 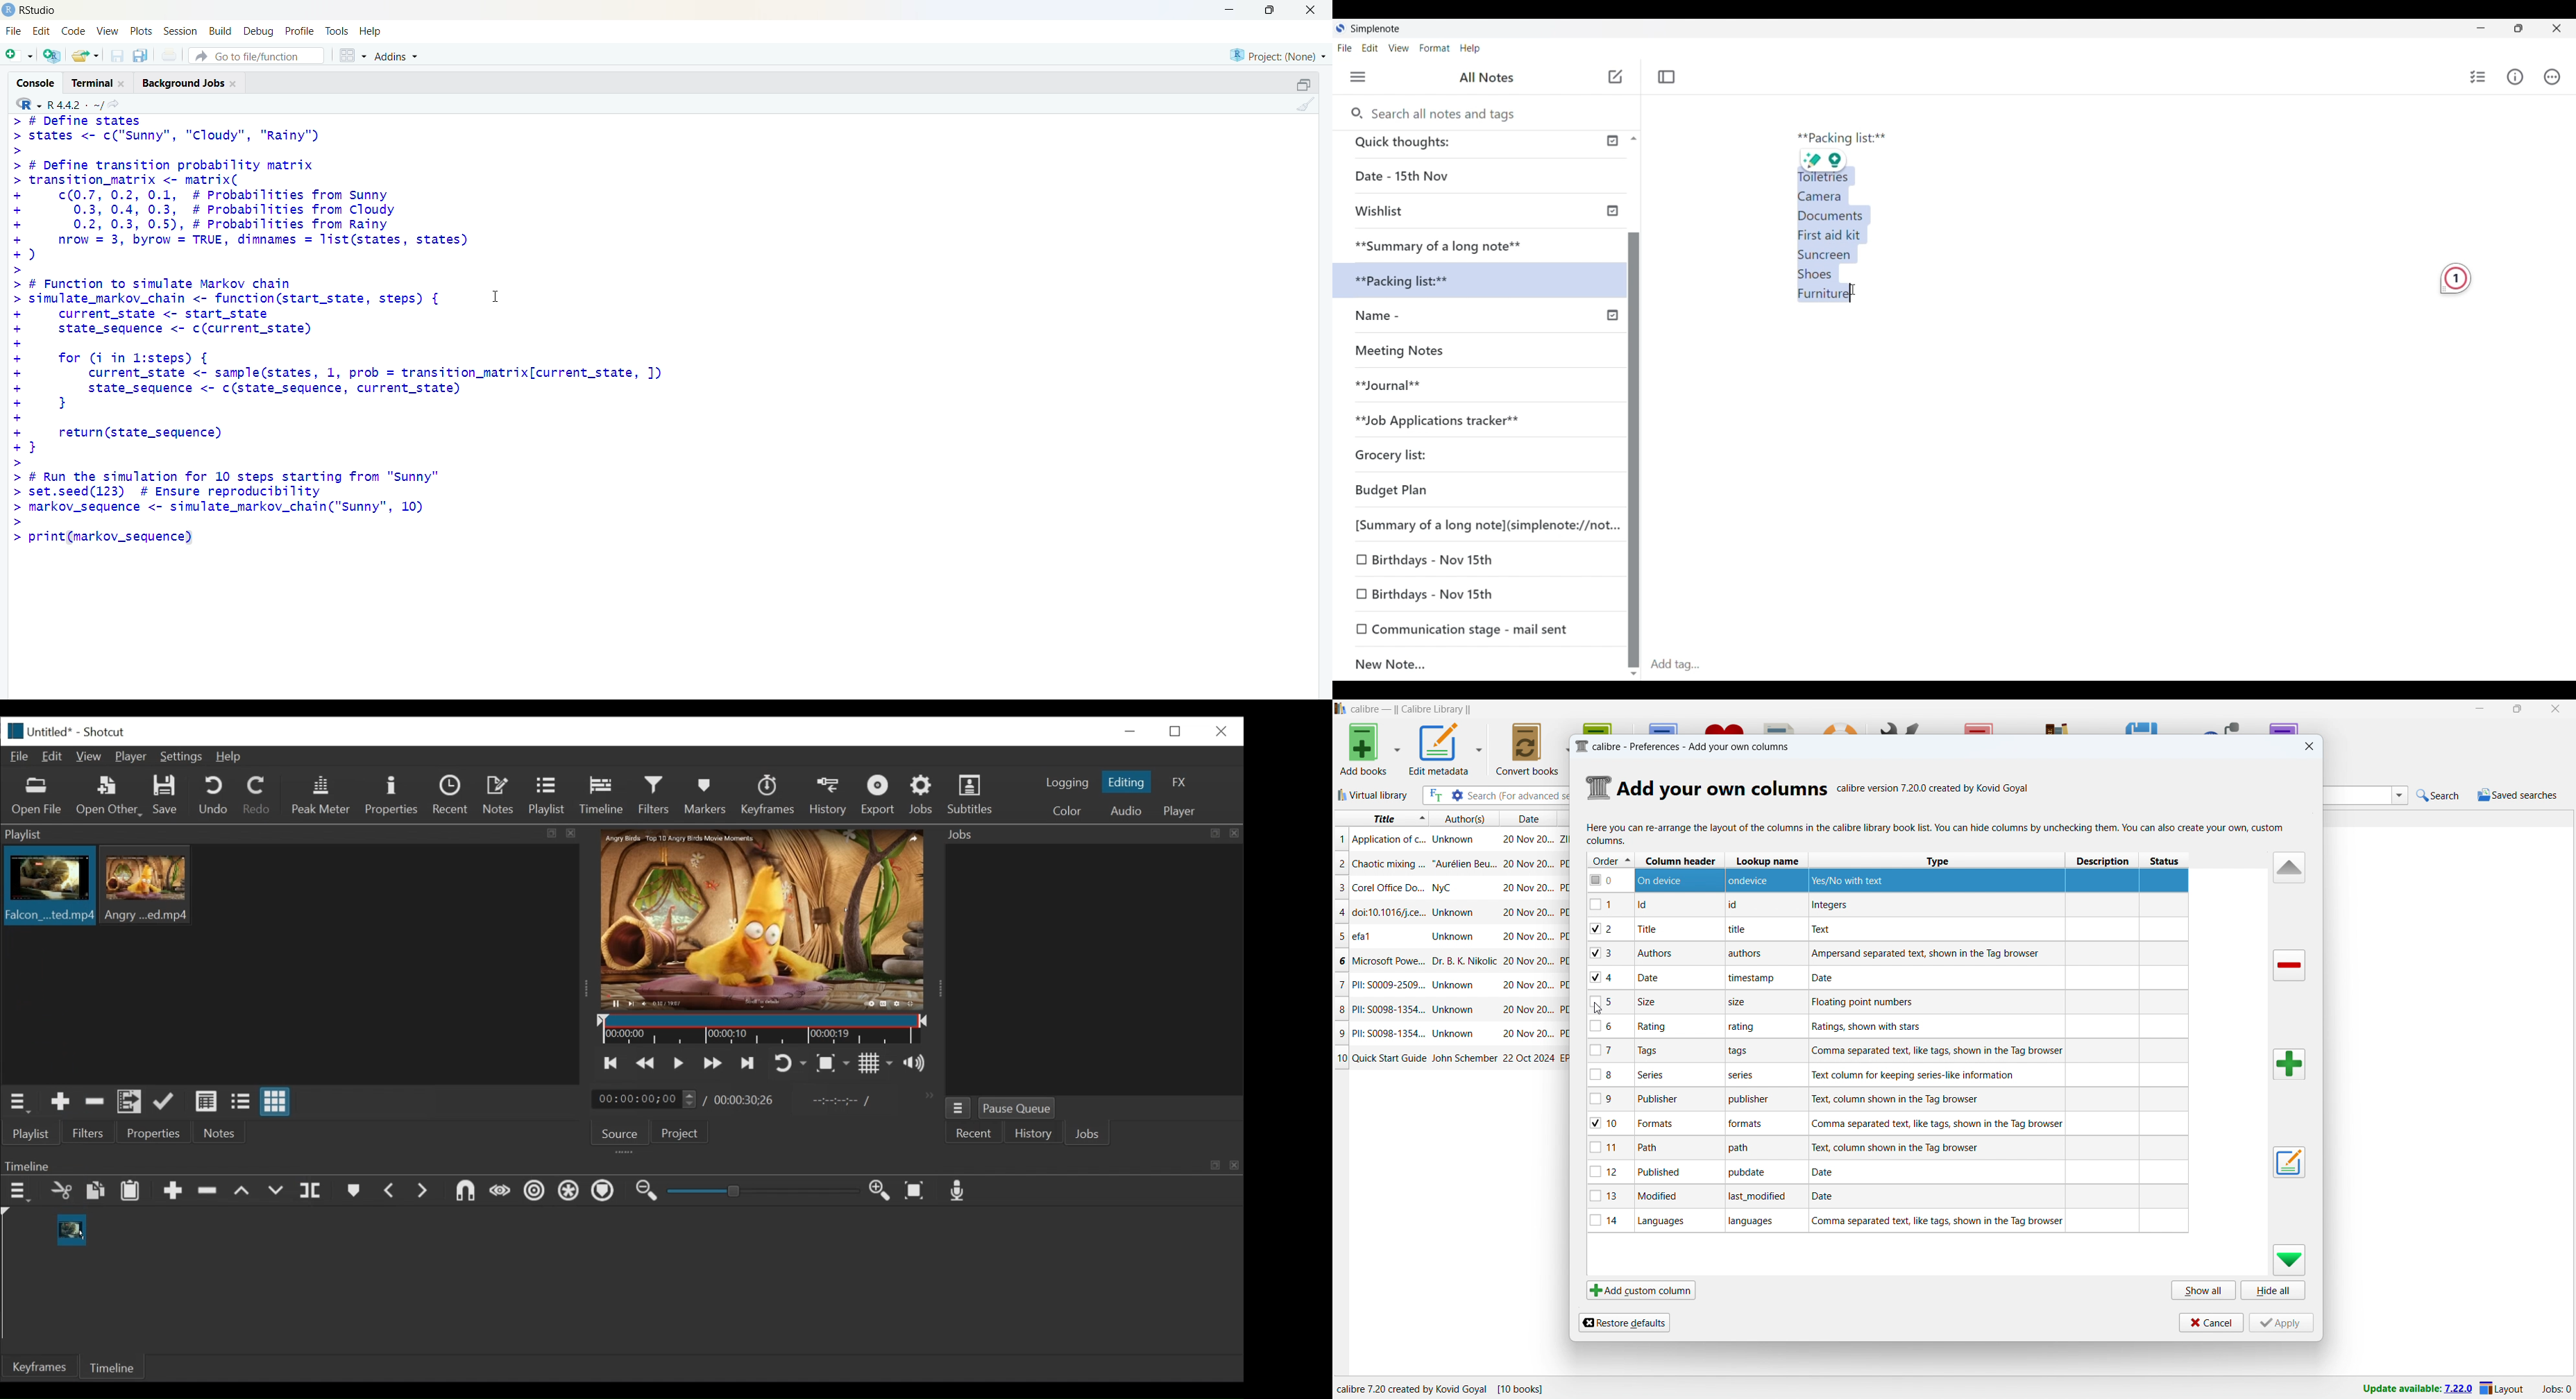 I want to click on 13, so click(x=1608, y=1196).